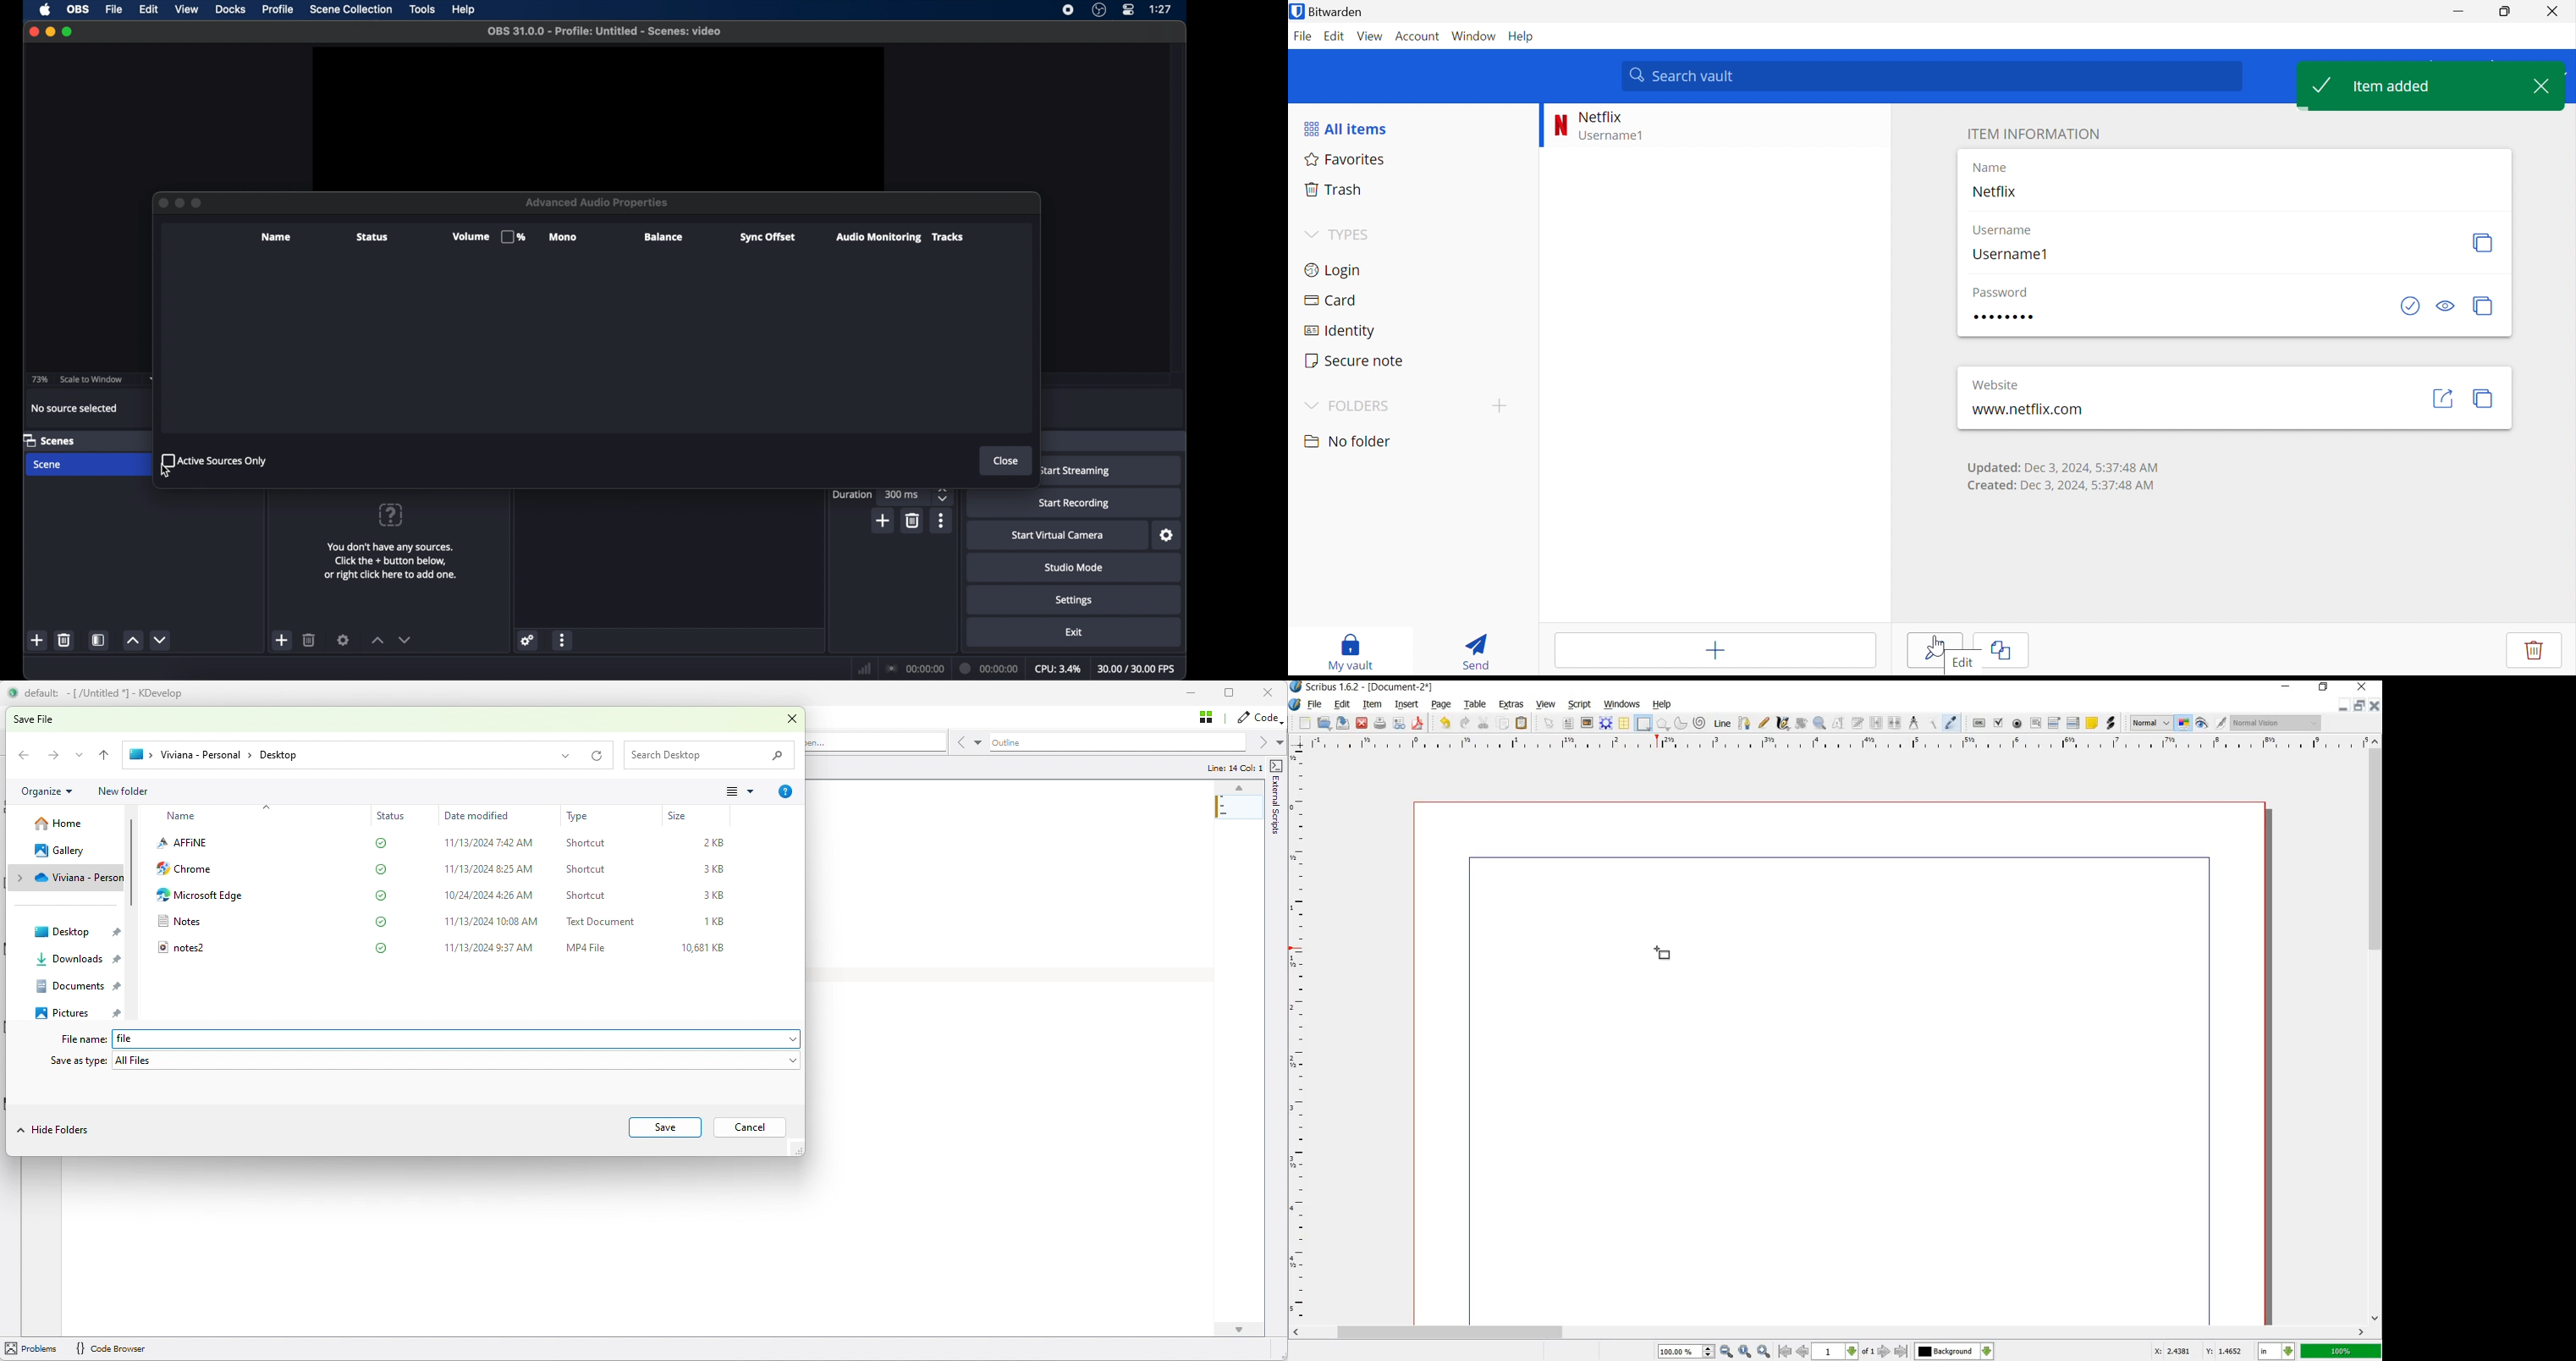 The image size is (2576, 1372). What do you see at coordinates (423, 9) in the screenshot?
I see `tools` at bounding box center [423, 9].